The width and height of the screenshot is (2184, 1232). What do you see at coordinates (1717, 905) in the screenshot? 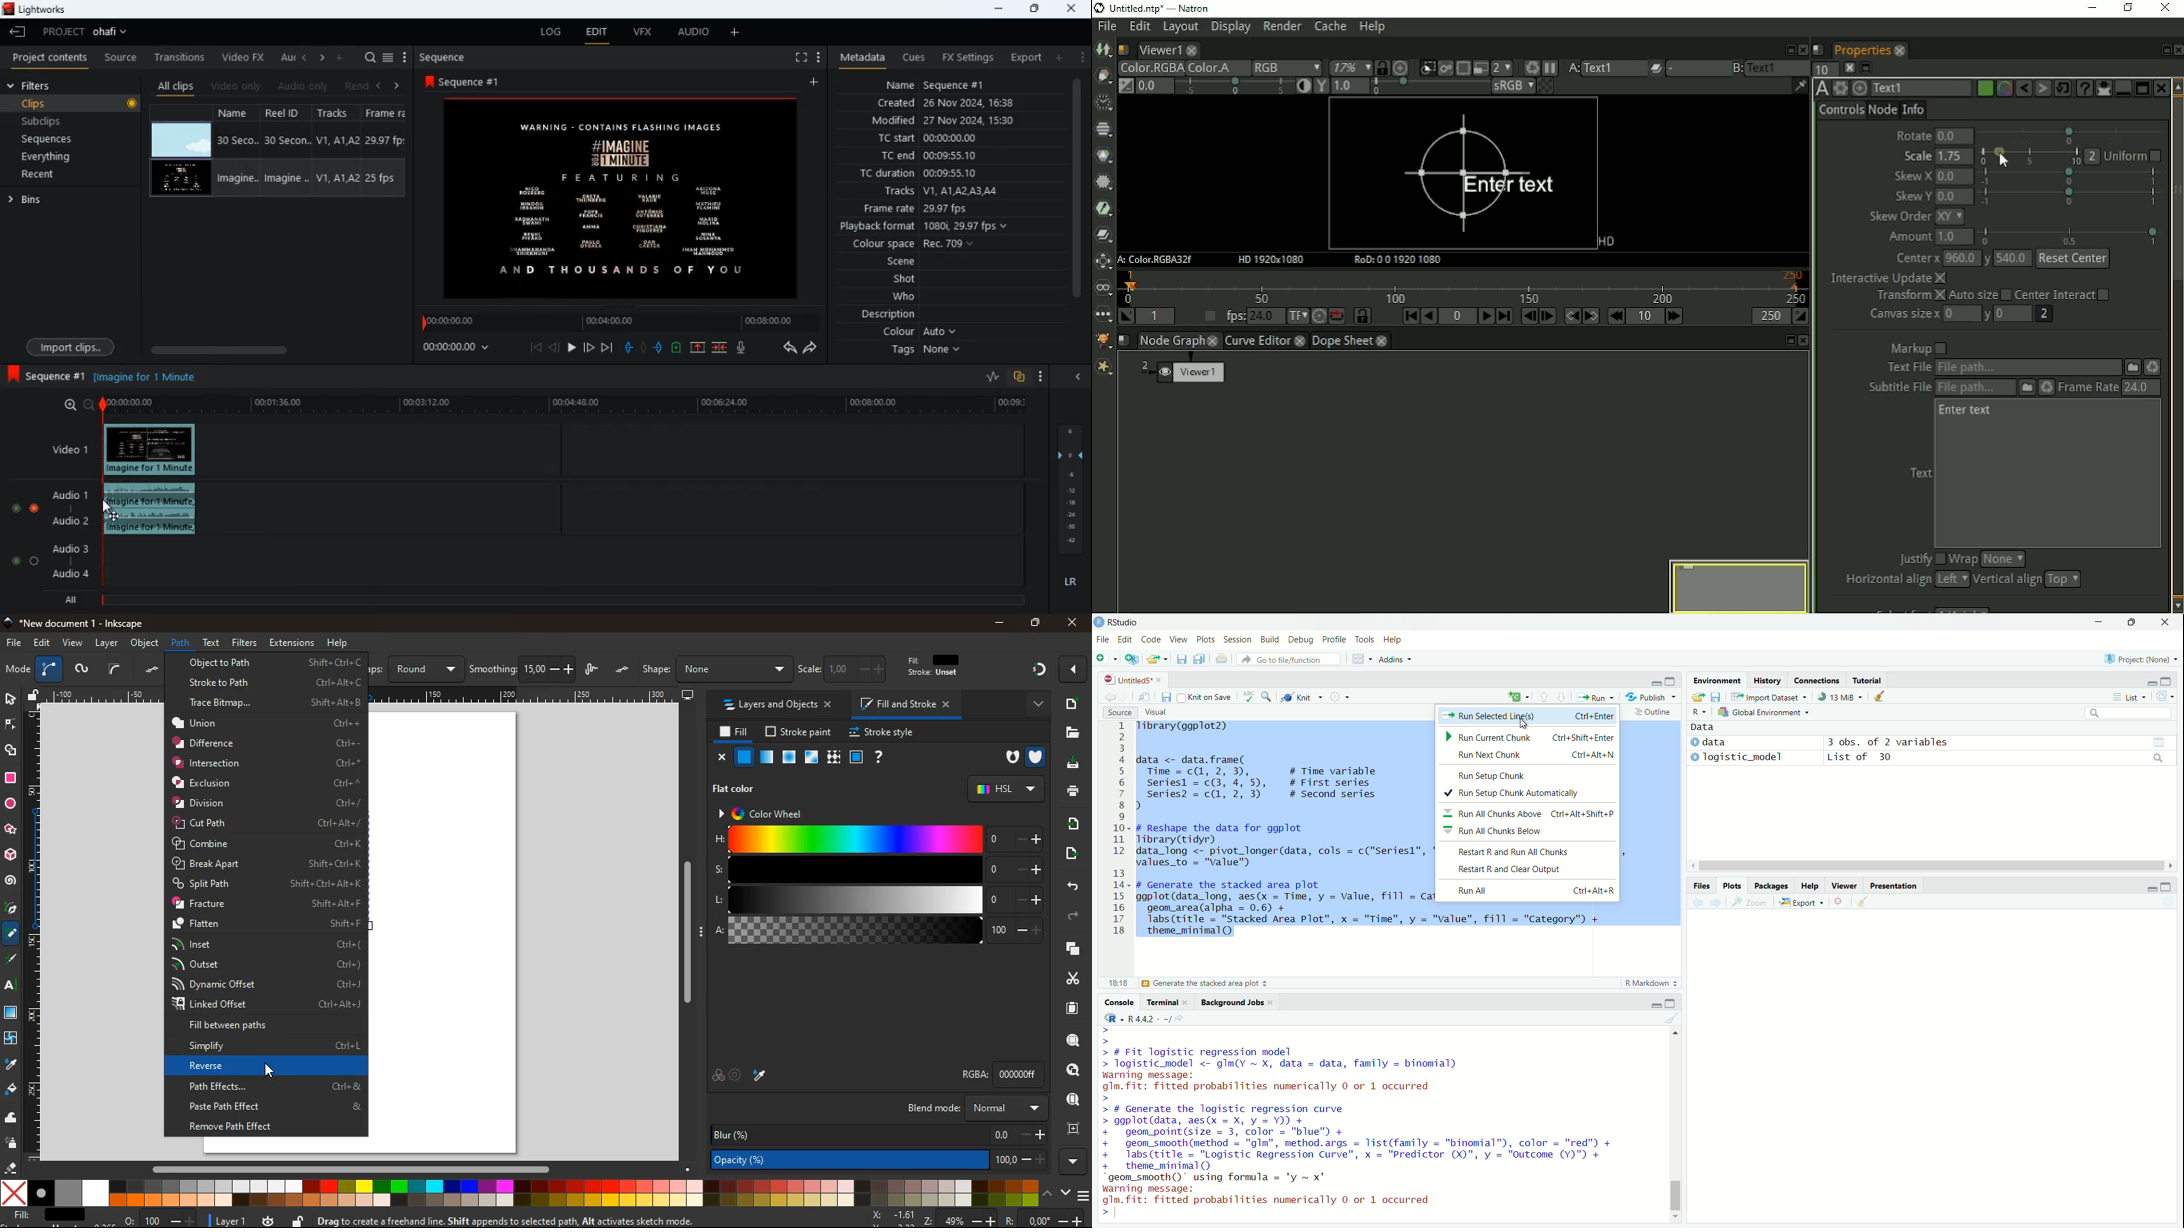
I see `next` at bounding box center [1717, 905].